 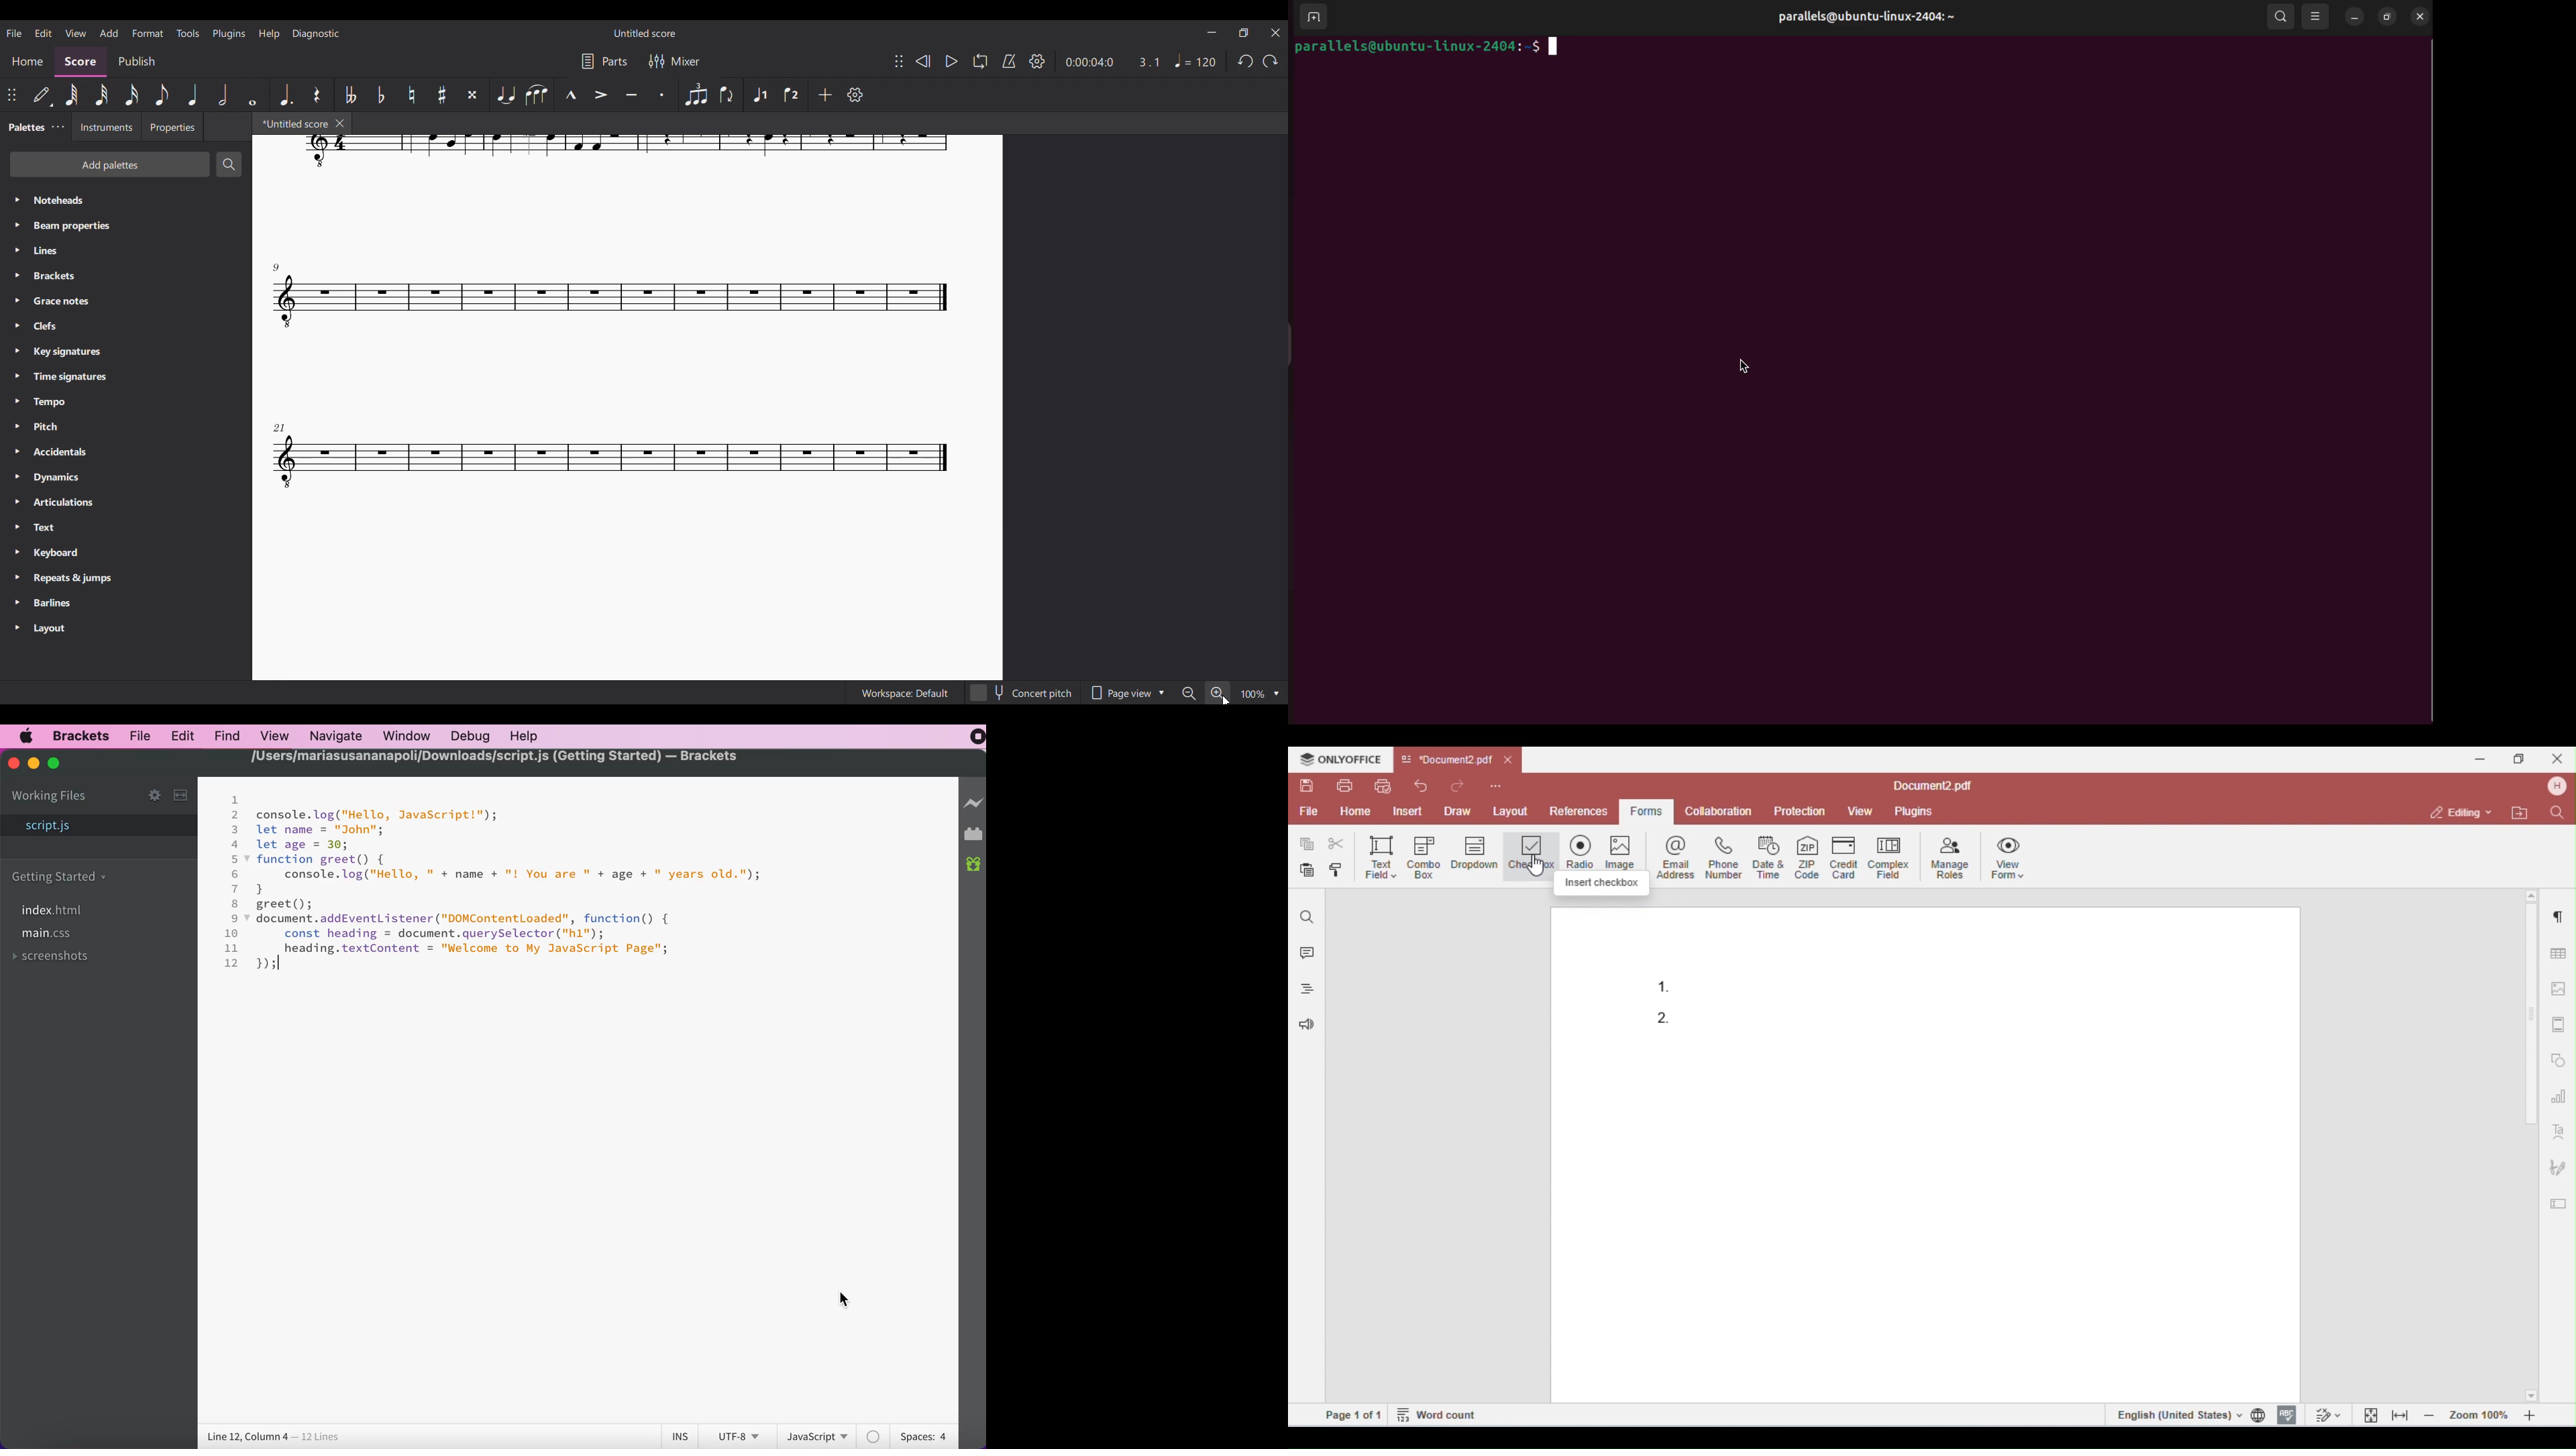 I want to click on console.log("Hello, JavaScript!");let name = "John";let age = 30;function greet() {console.log("Hello, " + name + "! You are " + age + " years old.");}greet ();document.addEventListener ("DOMContentLoaded", function() {const heading = document.querySelector("h1");| heading textcontent = "Welcome to My JavaScript Page"; });, so click(x=509, y=890).